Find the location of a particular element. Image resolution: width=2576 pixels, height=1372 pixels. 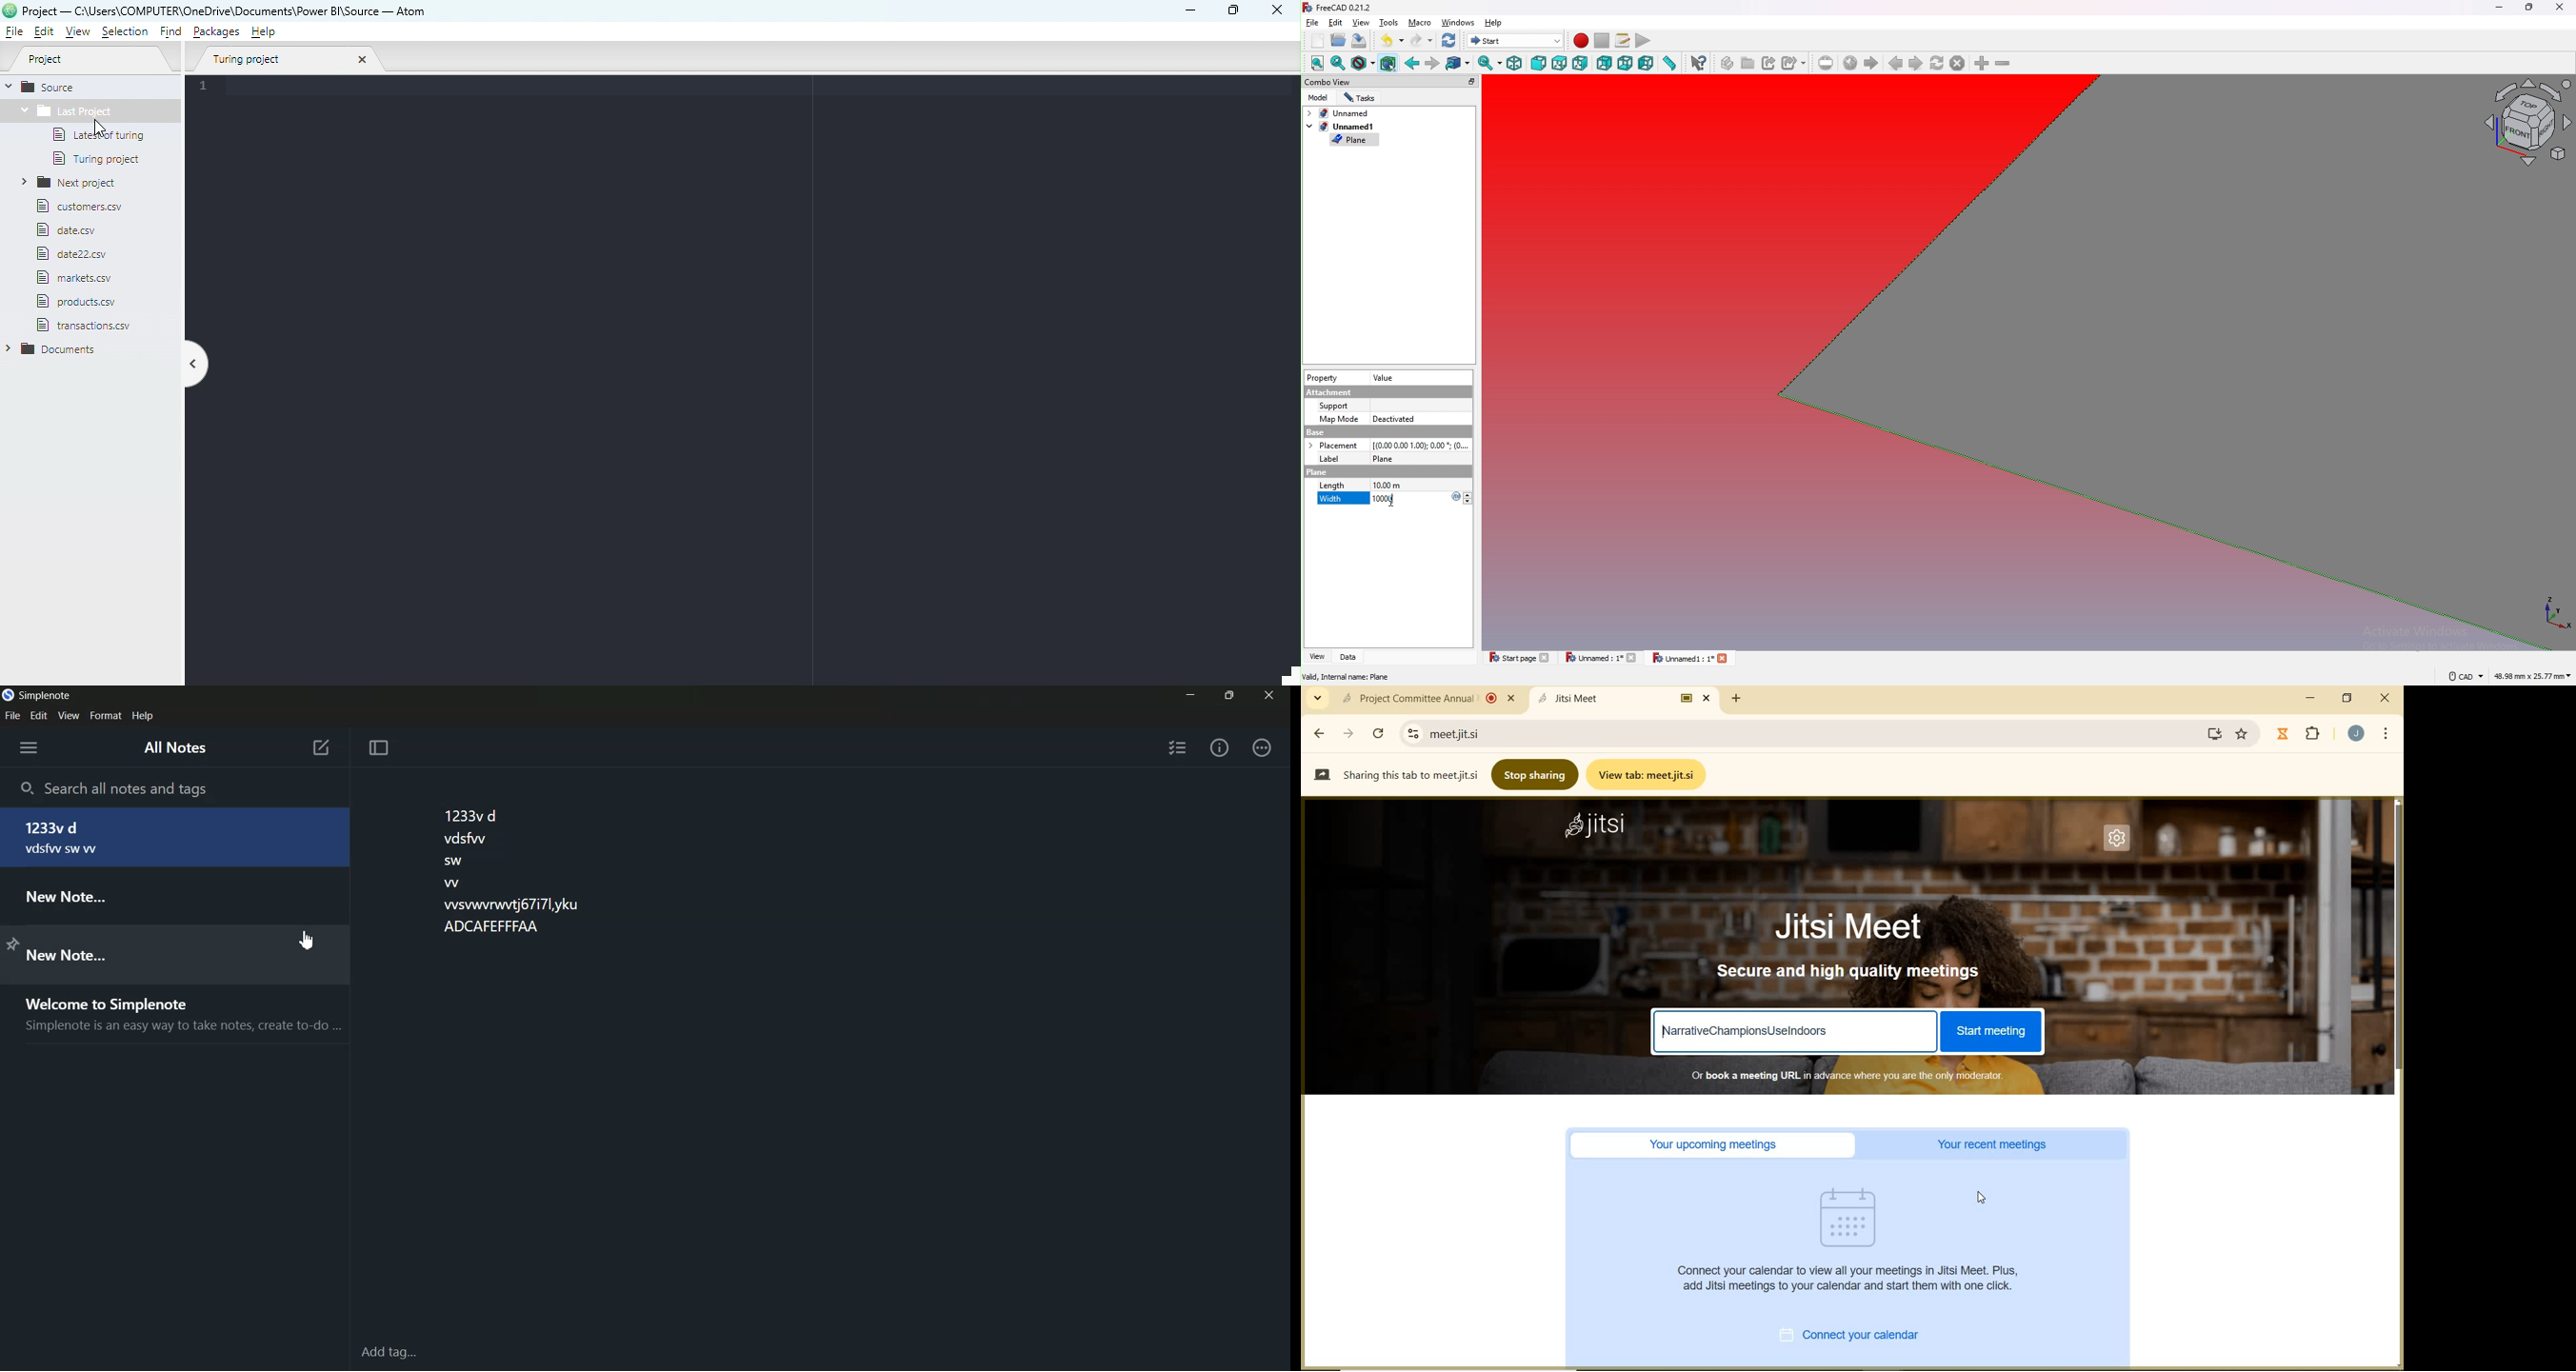

model is located at coordinates (1319, 98).